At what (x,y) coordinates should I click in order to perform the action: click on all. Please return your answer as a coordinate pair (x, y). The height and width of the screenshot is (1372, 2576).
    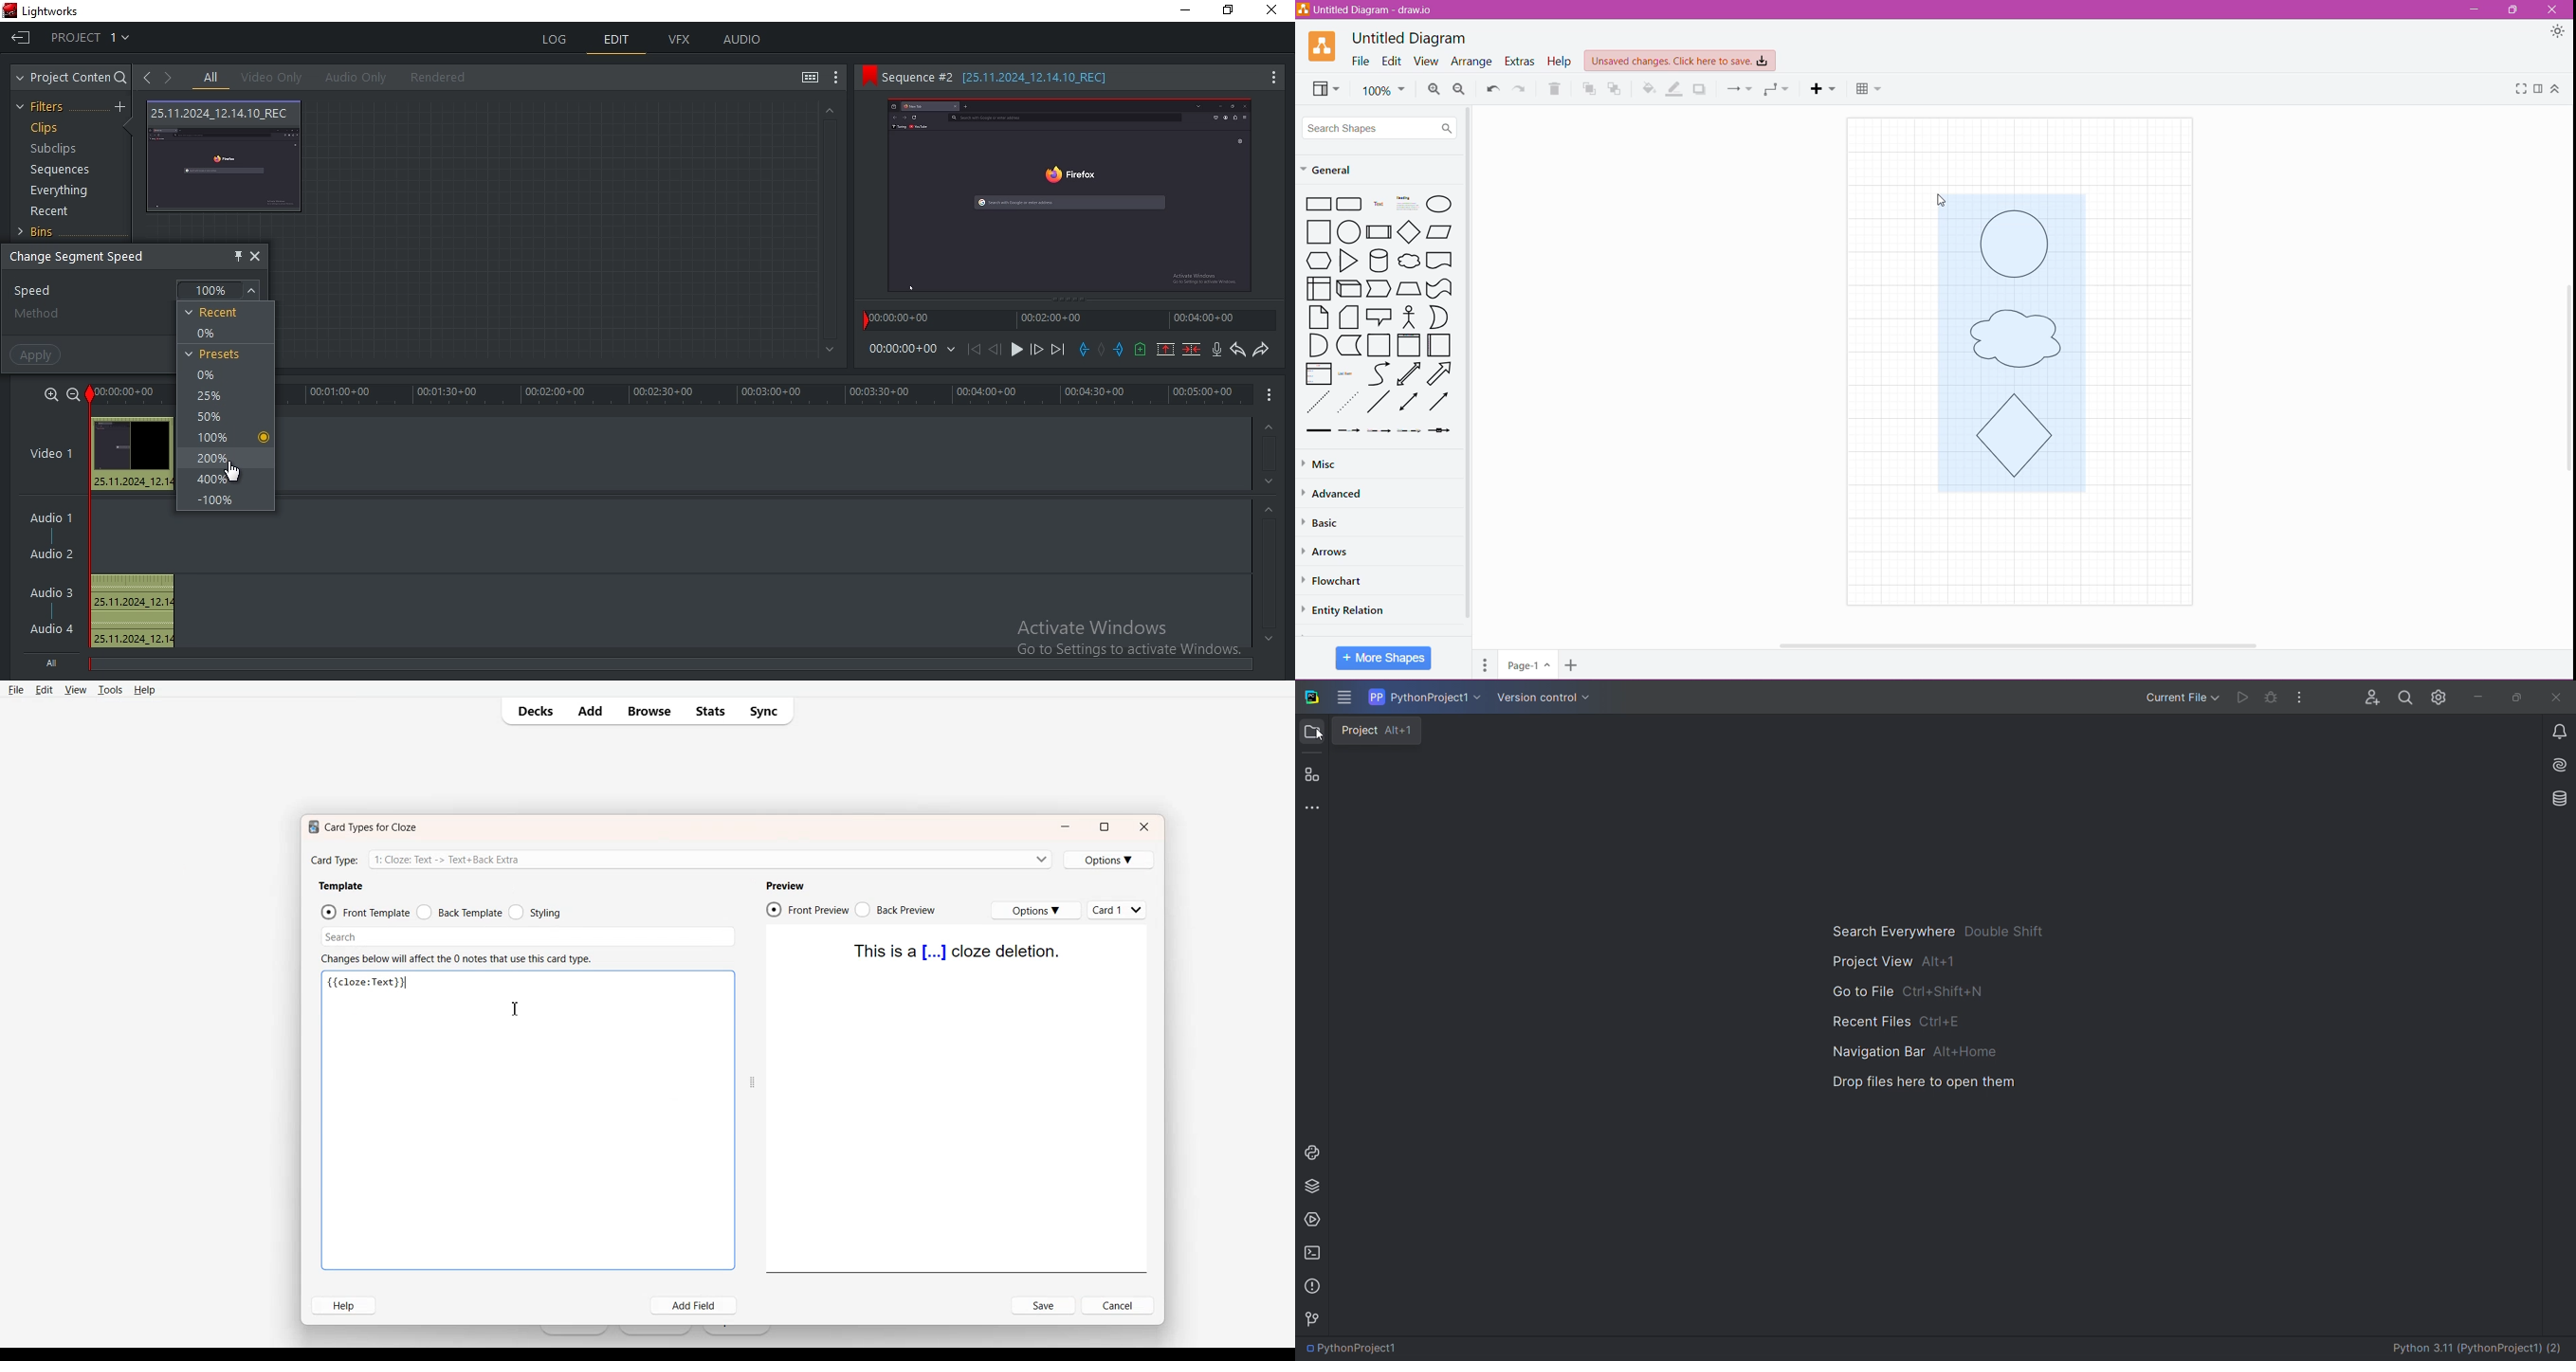
    Looking at the image, I should click on (54, 662).